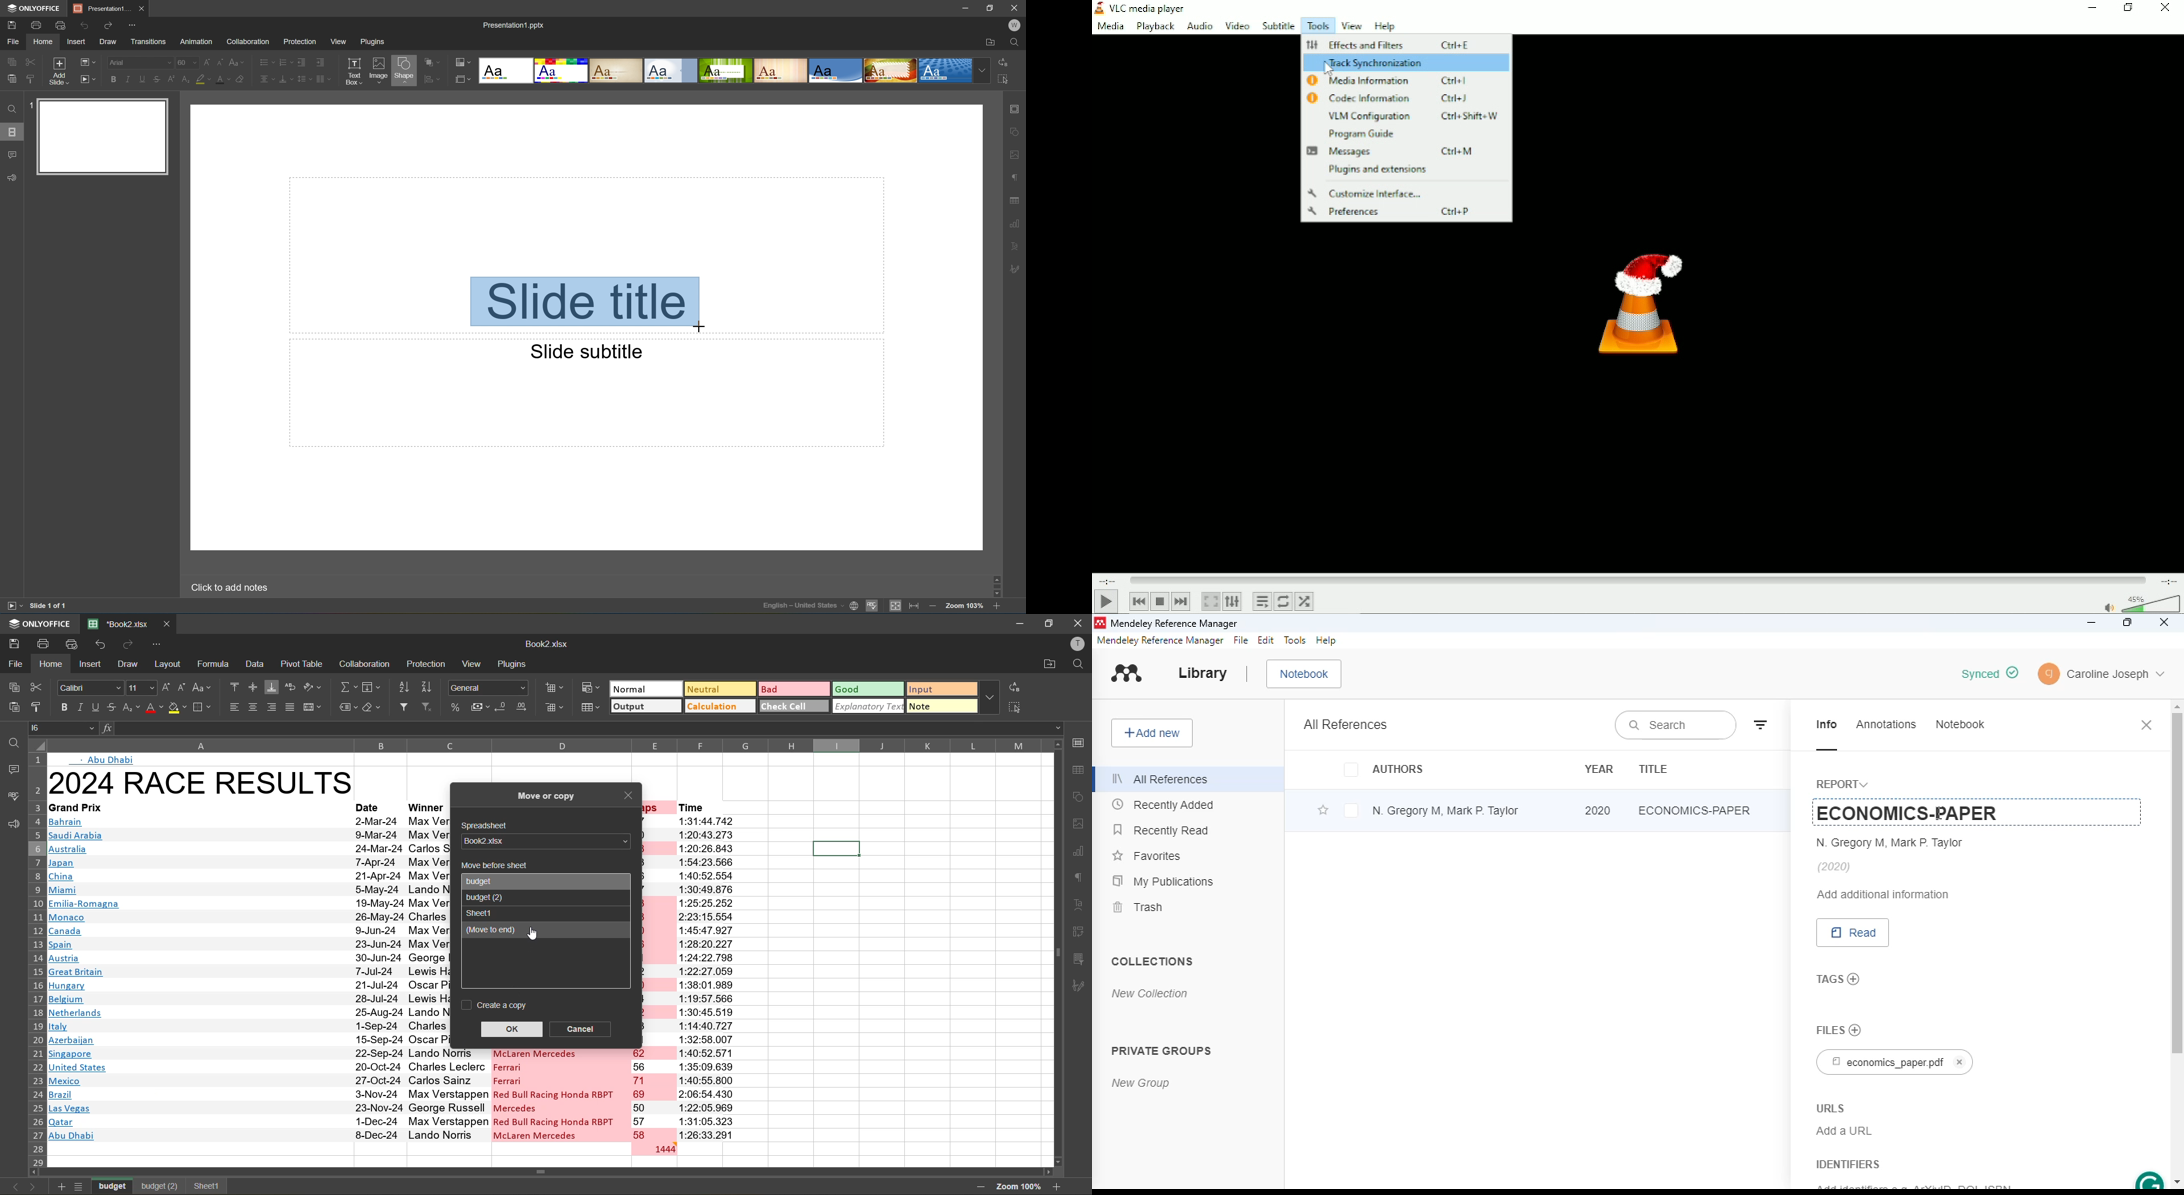 The height and width of the screenshot is (1204, 2184). What do you see at coordinates (1014, 42) in the screenshot?
I see `Find` at bounding box center [1014, 42].